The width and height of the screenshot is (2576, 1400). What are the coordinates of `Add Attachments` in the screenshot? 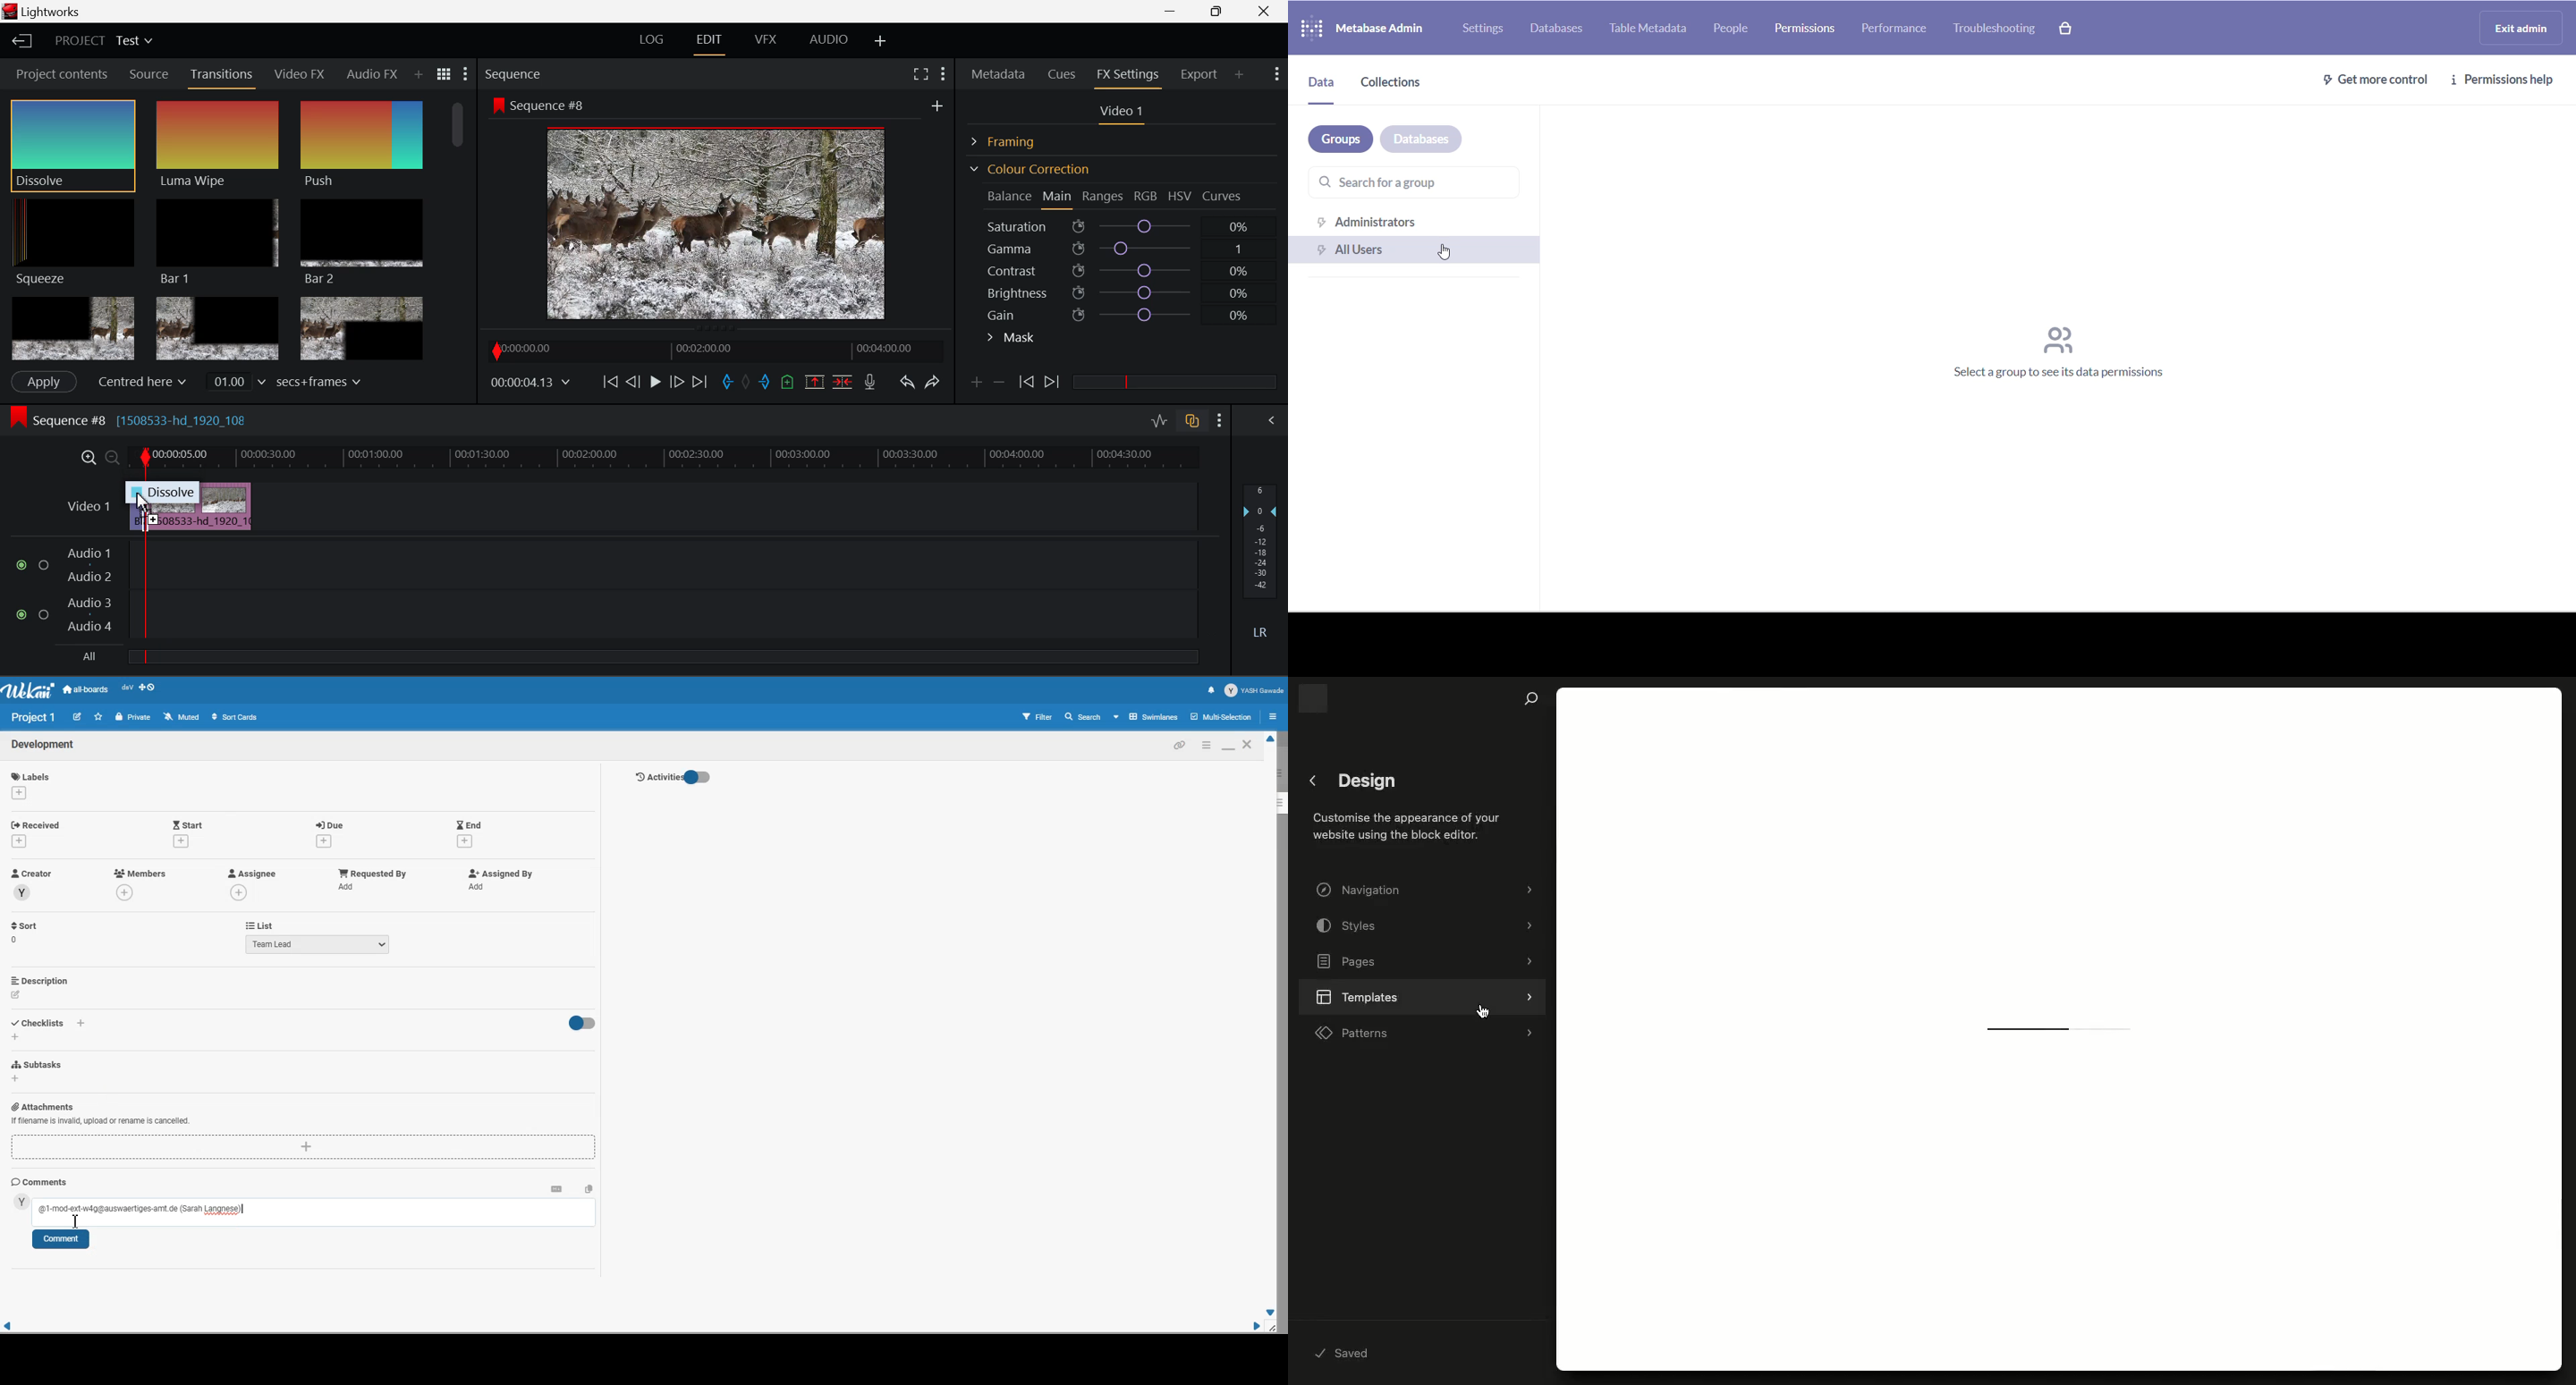 It's located at (304, 1148).